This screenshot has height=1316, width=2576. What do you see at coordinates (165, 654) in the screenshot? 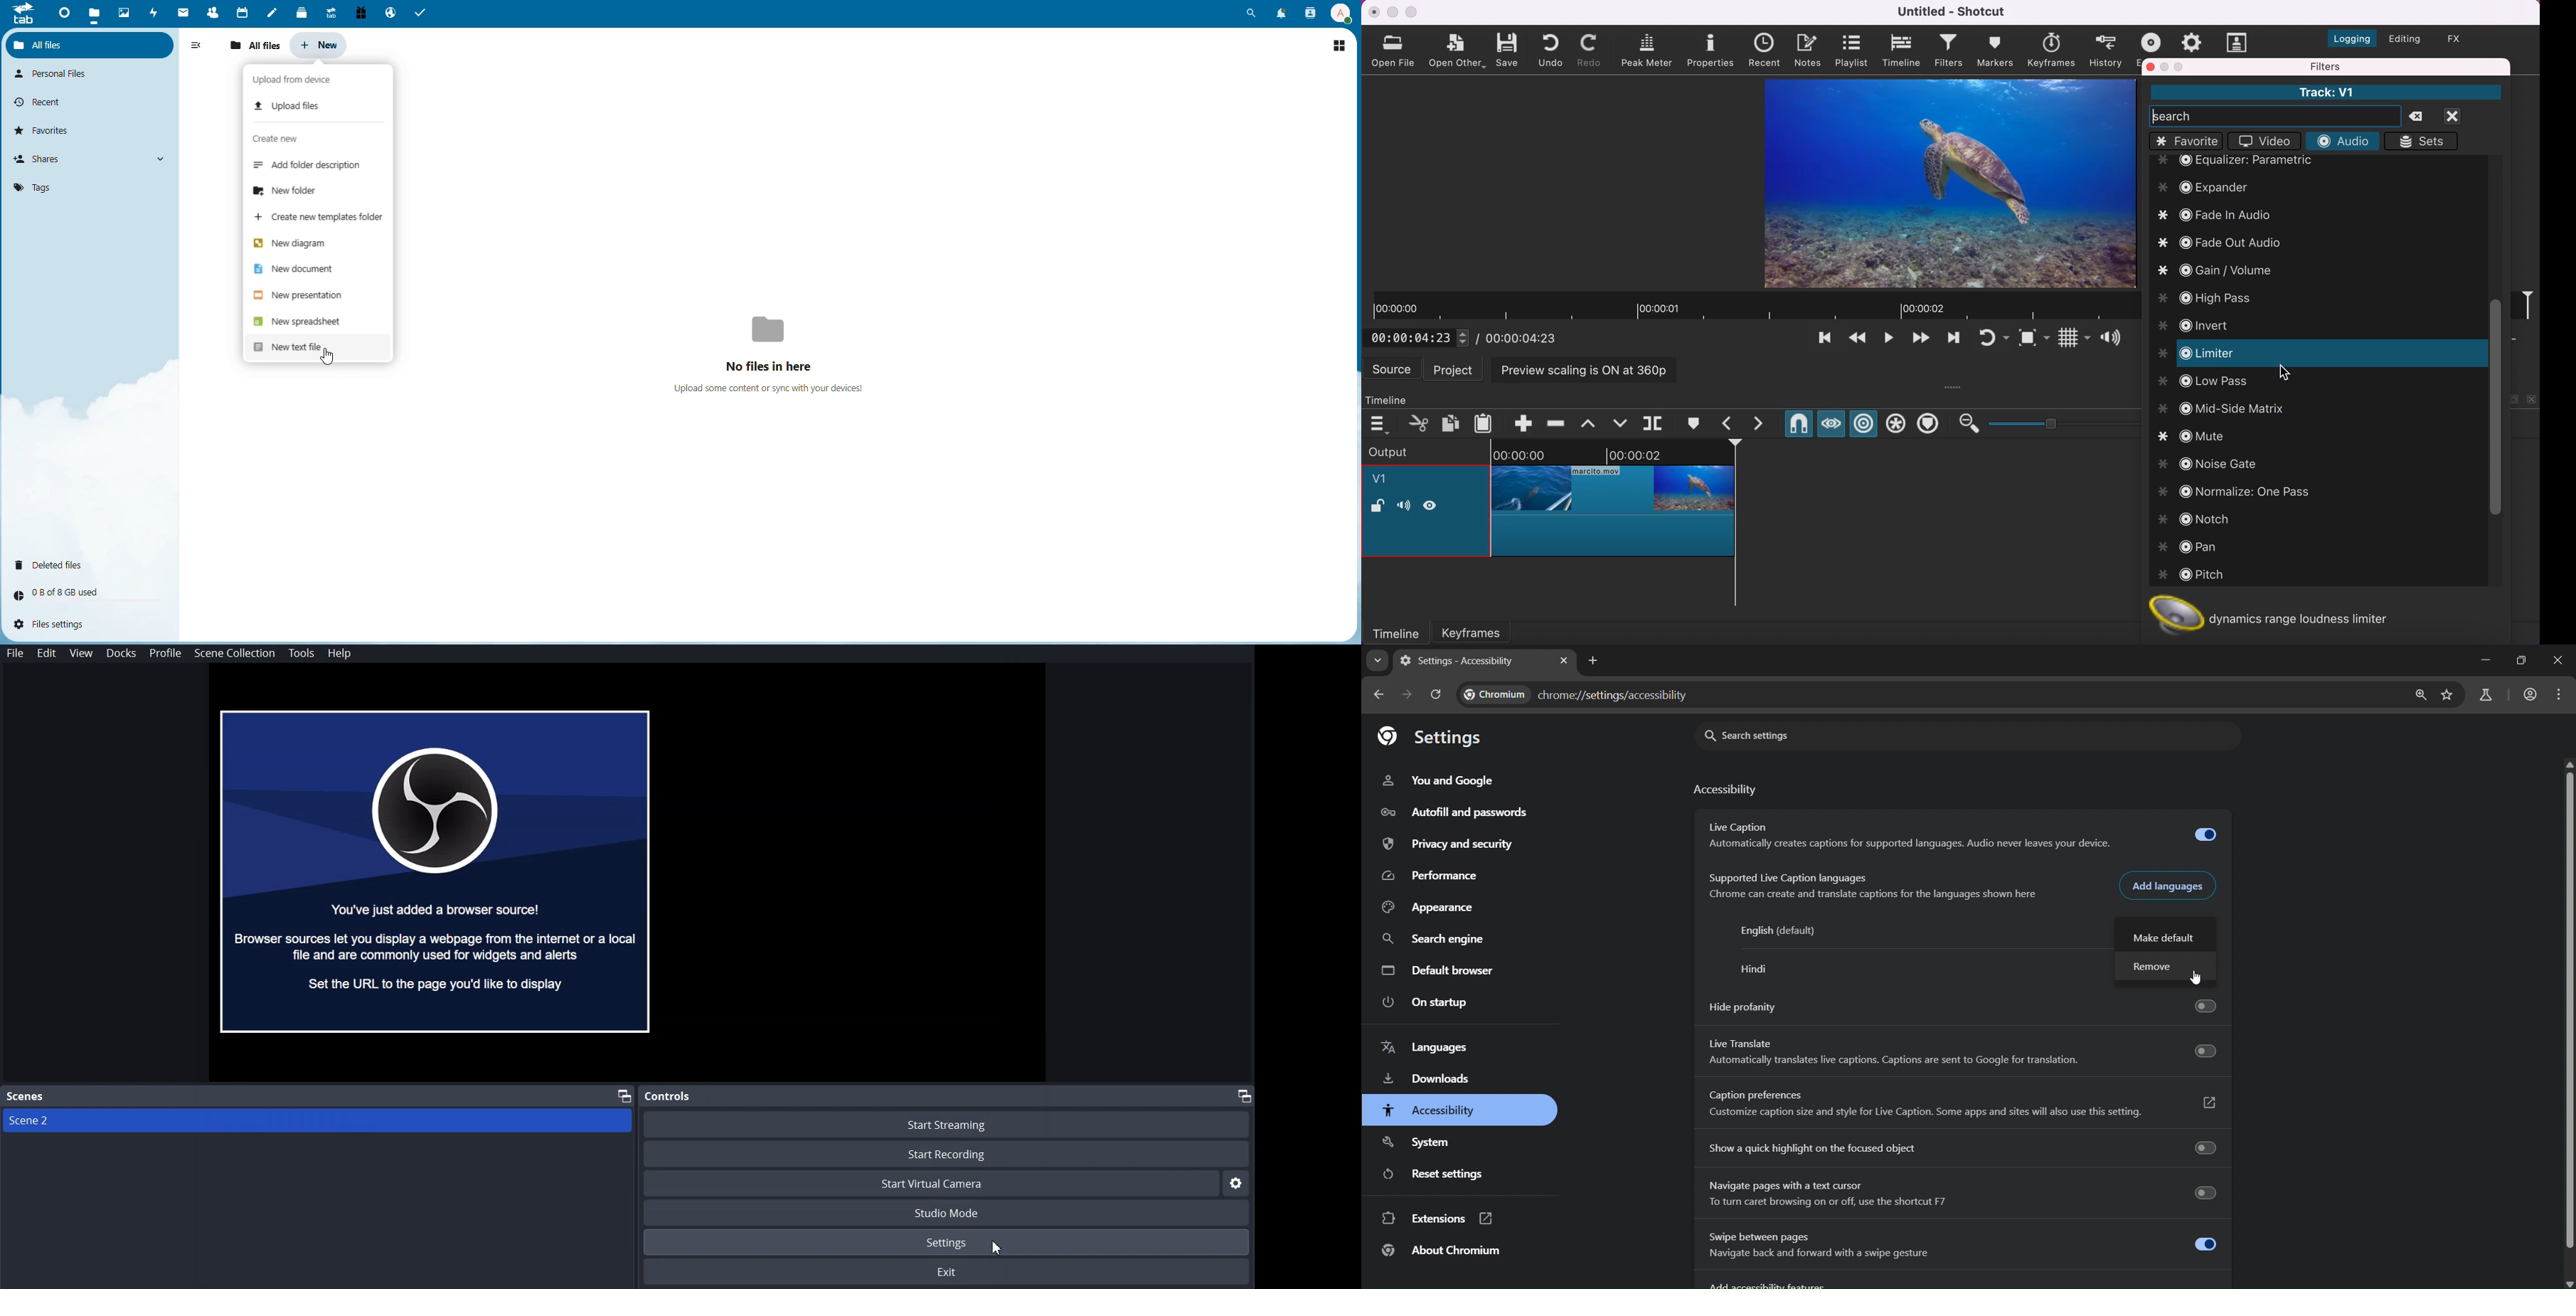
I see `Profile` at bounding box center [165, 654].